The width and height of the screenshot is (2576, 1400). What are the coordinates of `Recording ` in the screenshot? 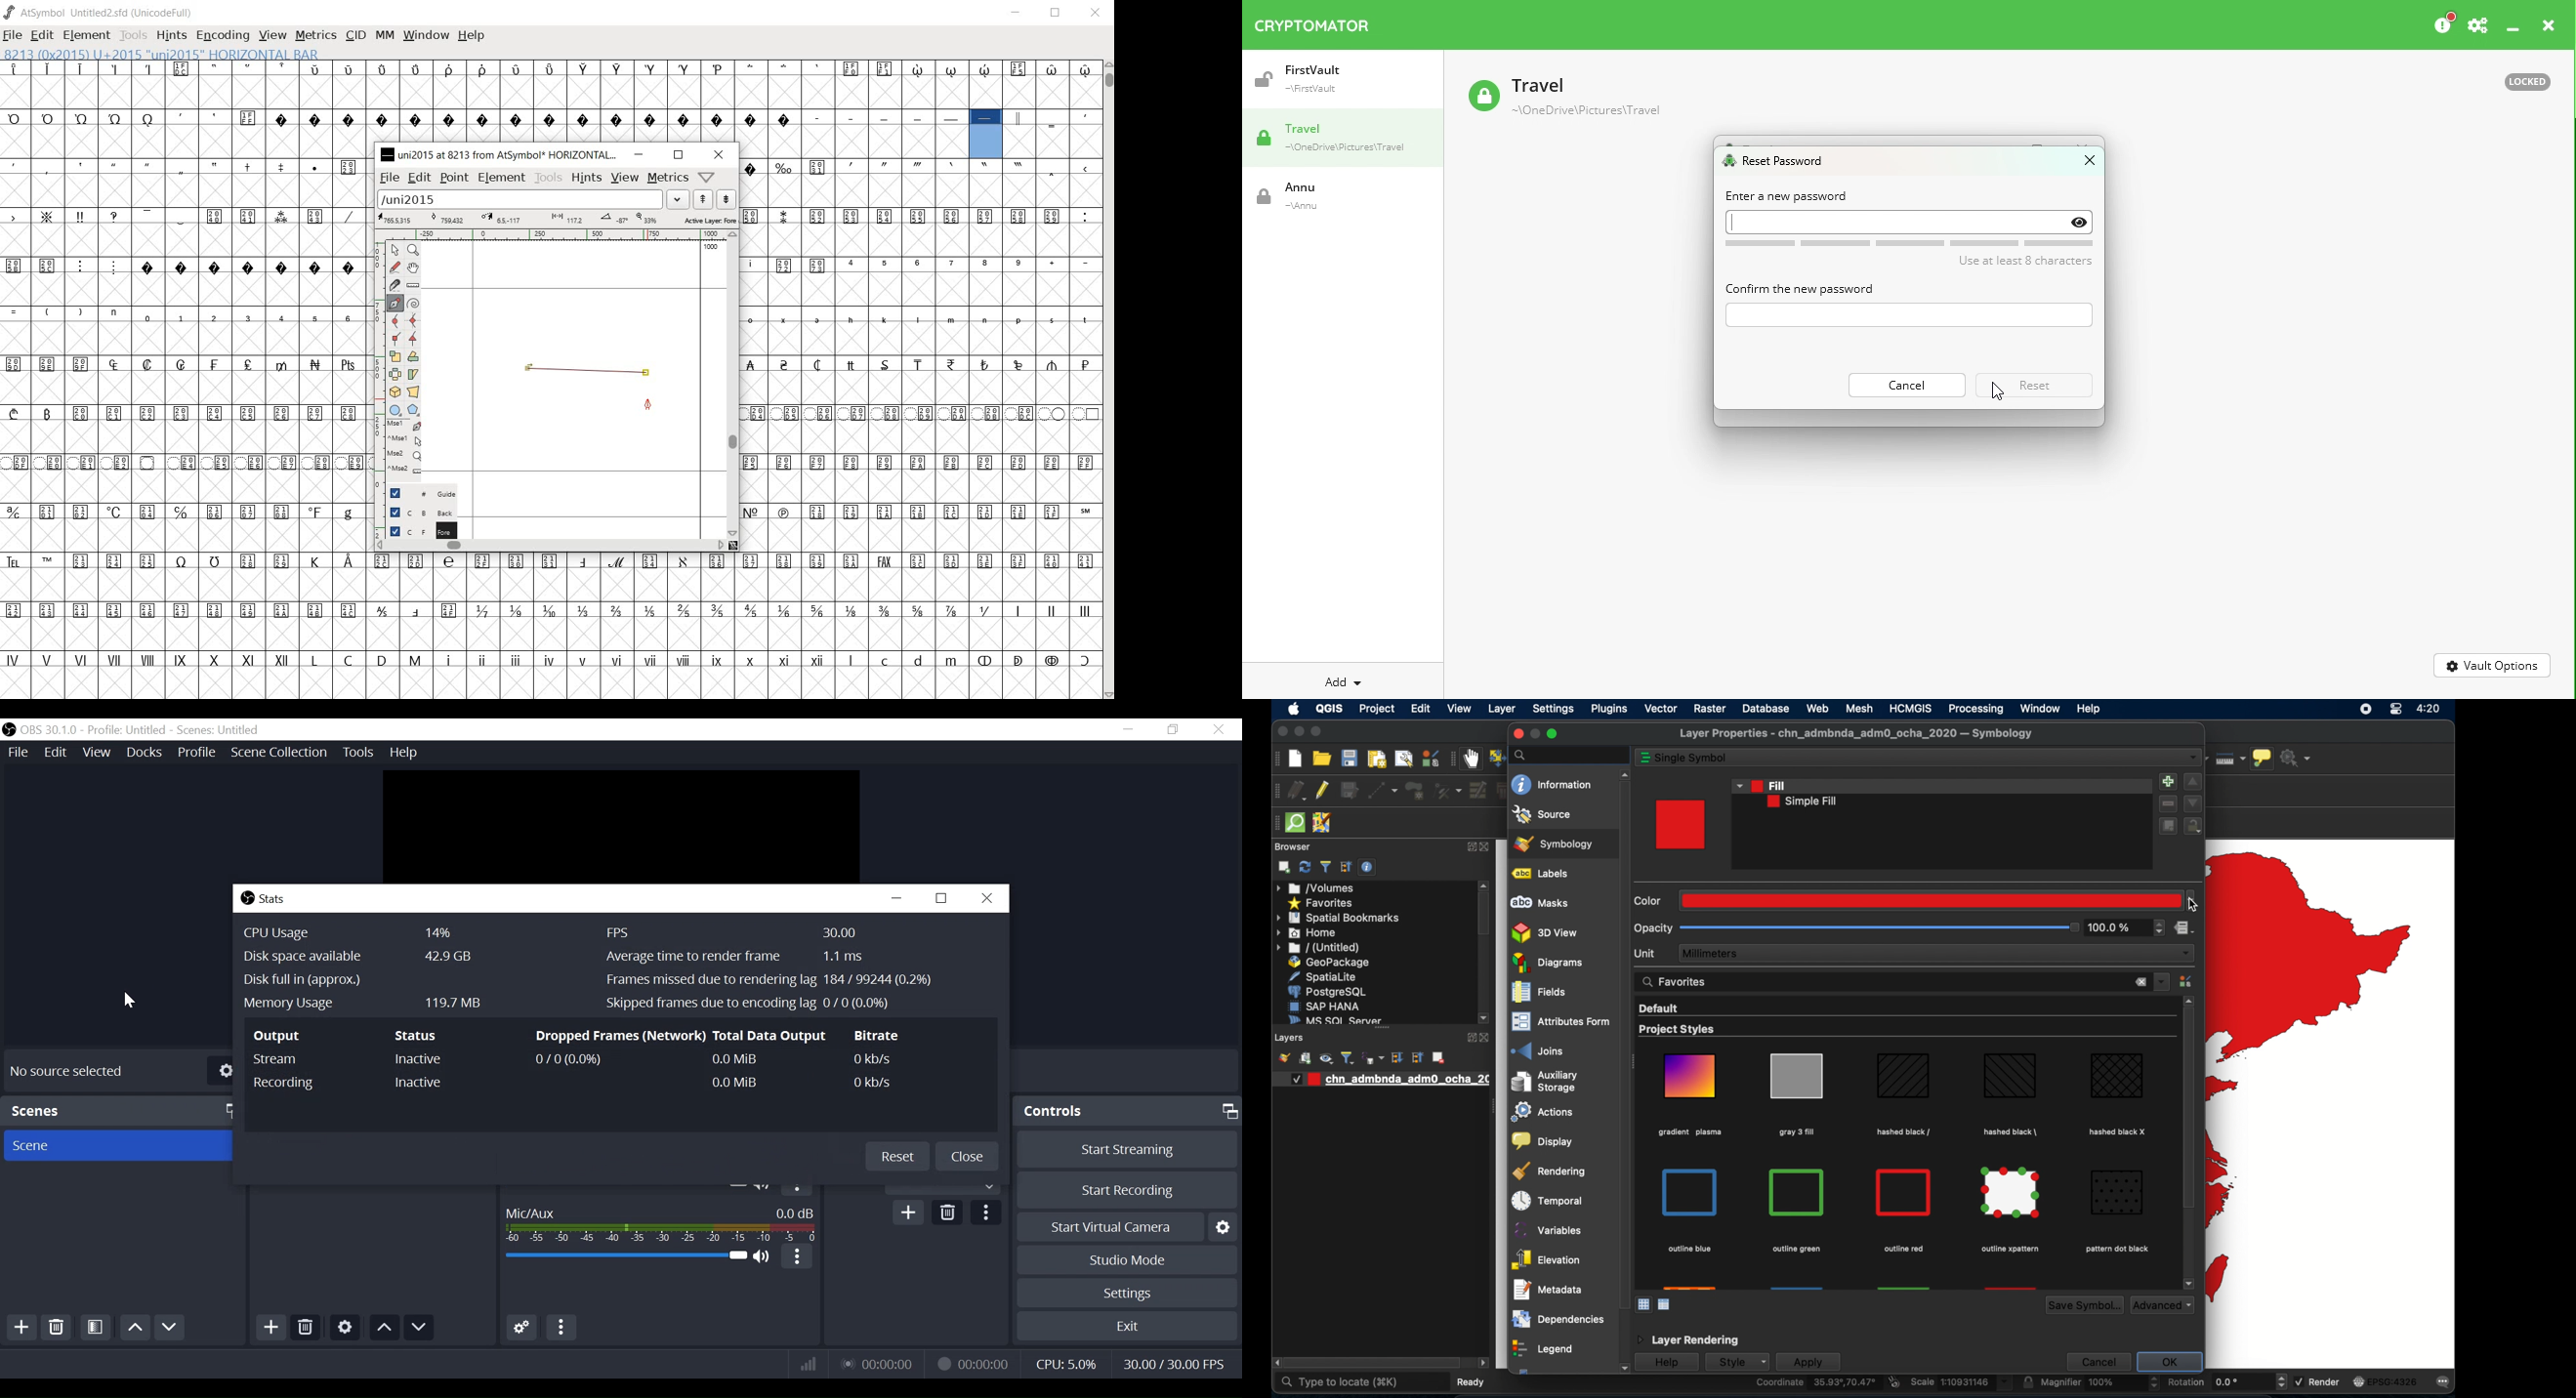 It's located at (283, 1083).